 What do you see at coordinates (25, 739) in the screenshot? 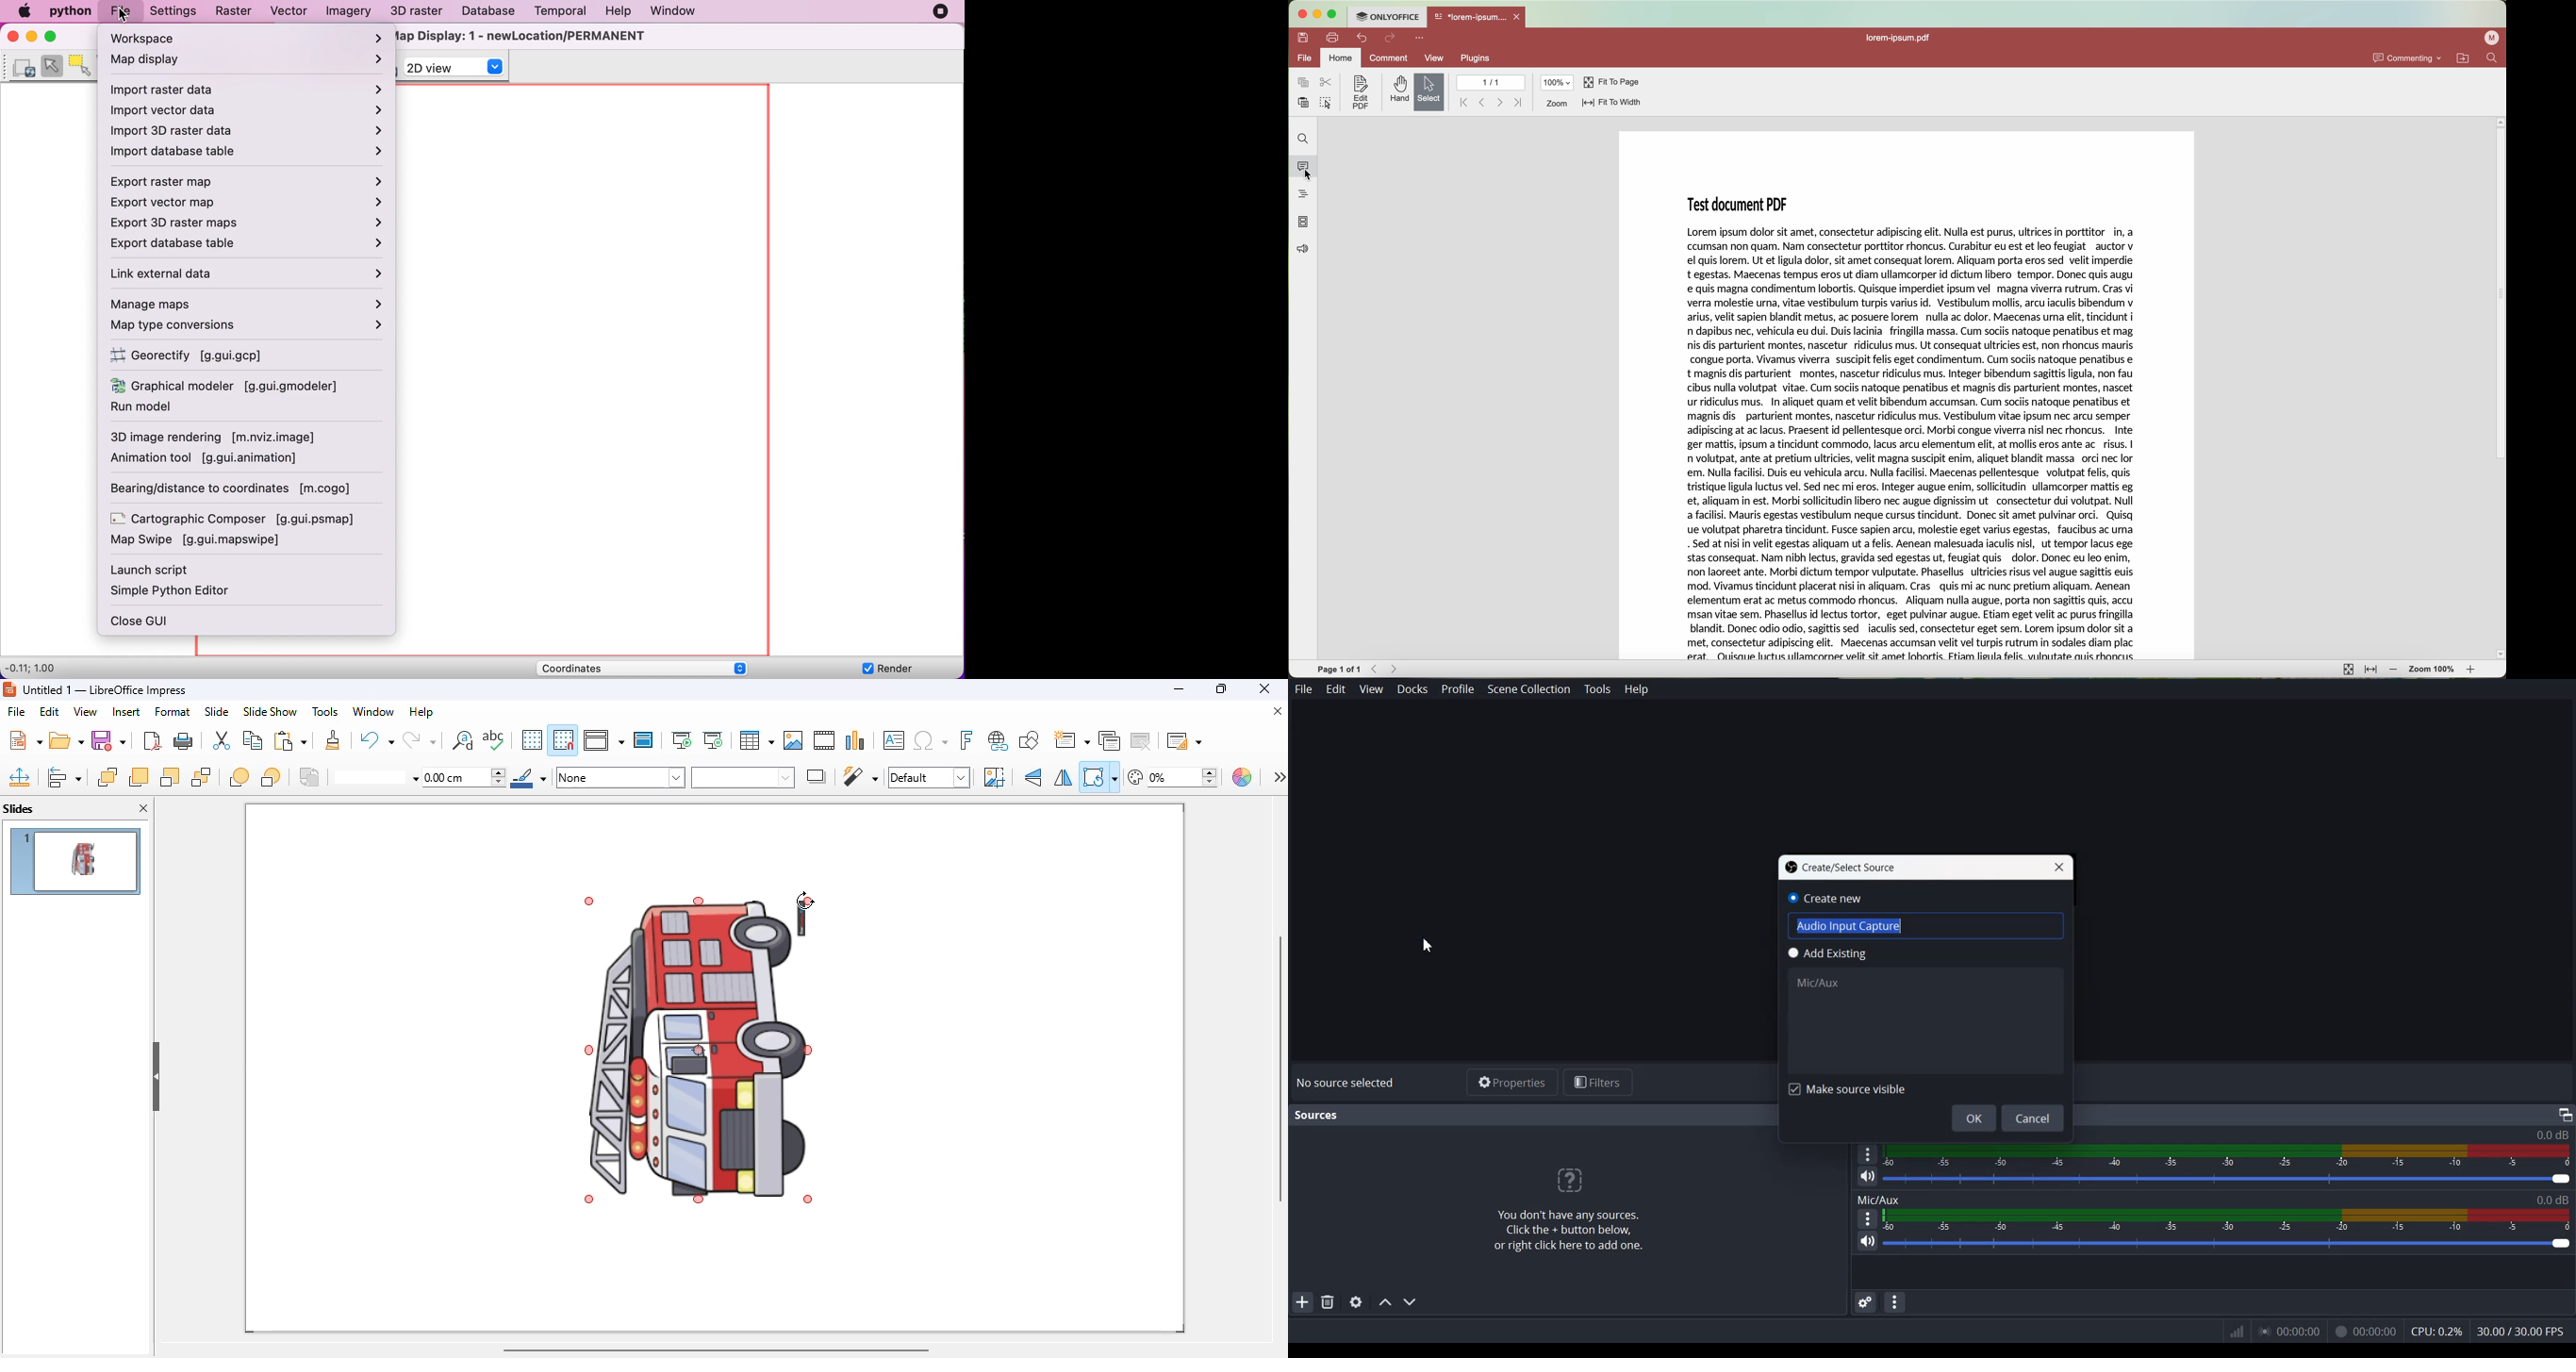
I see `new` at bounding box center [25, 739].